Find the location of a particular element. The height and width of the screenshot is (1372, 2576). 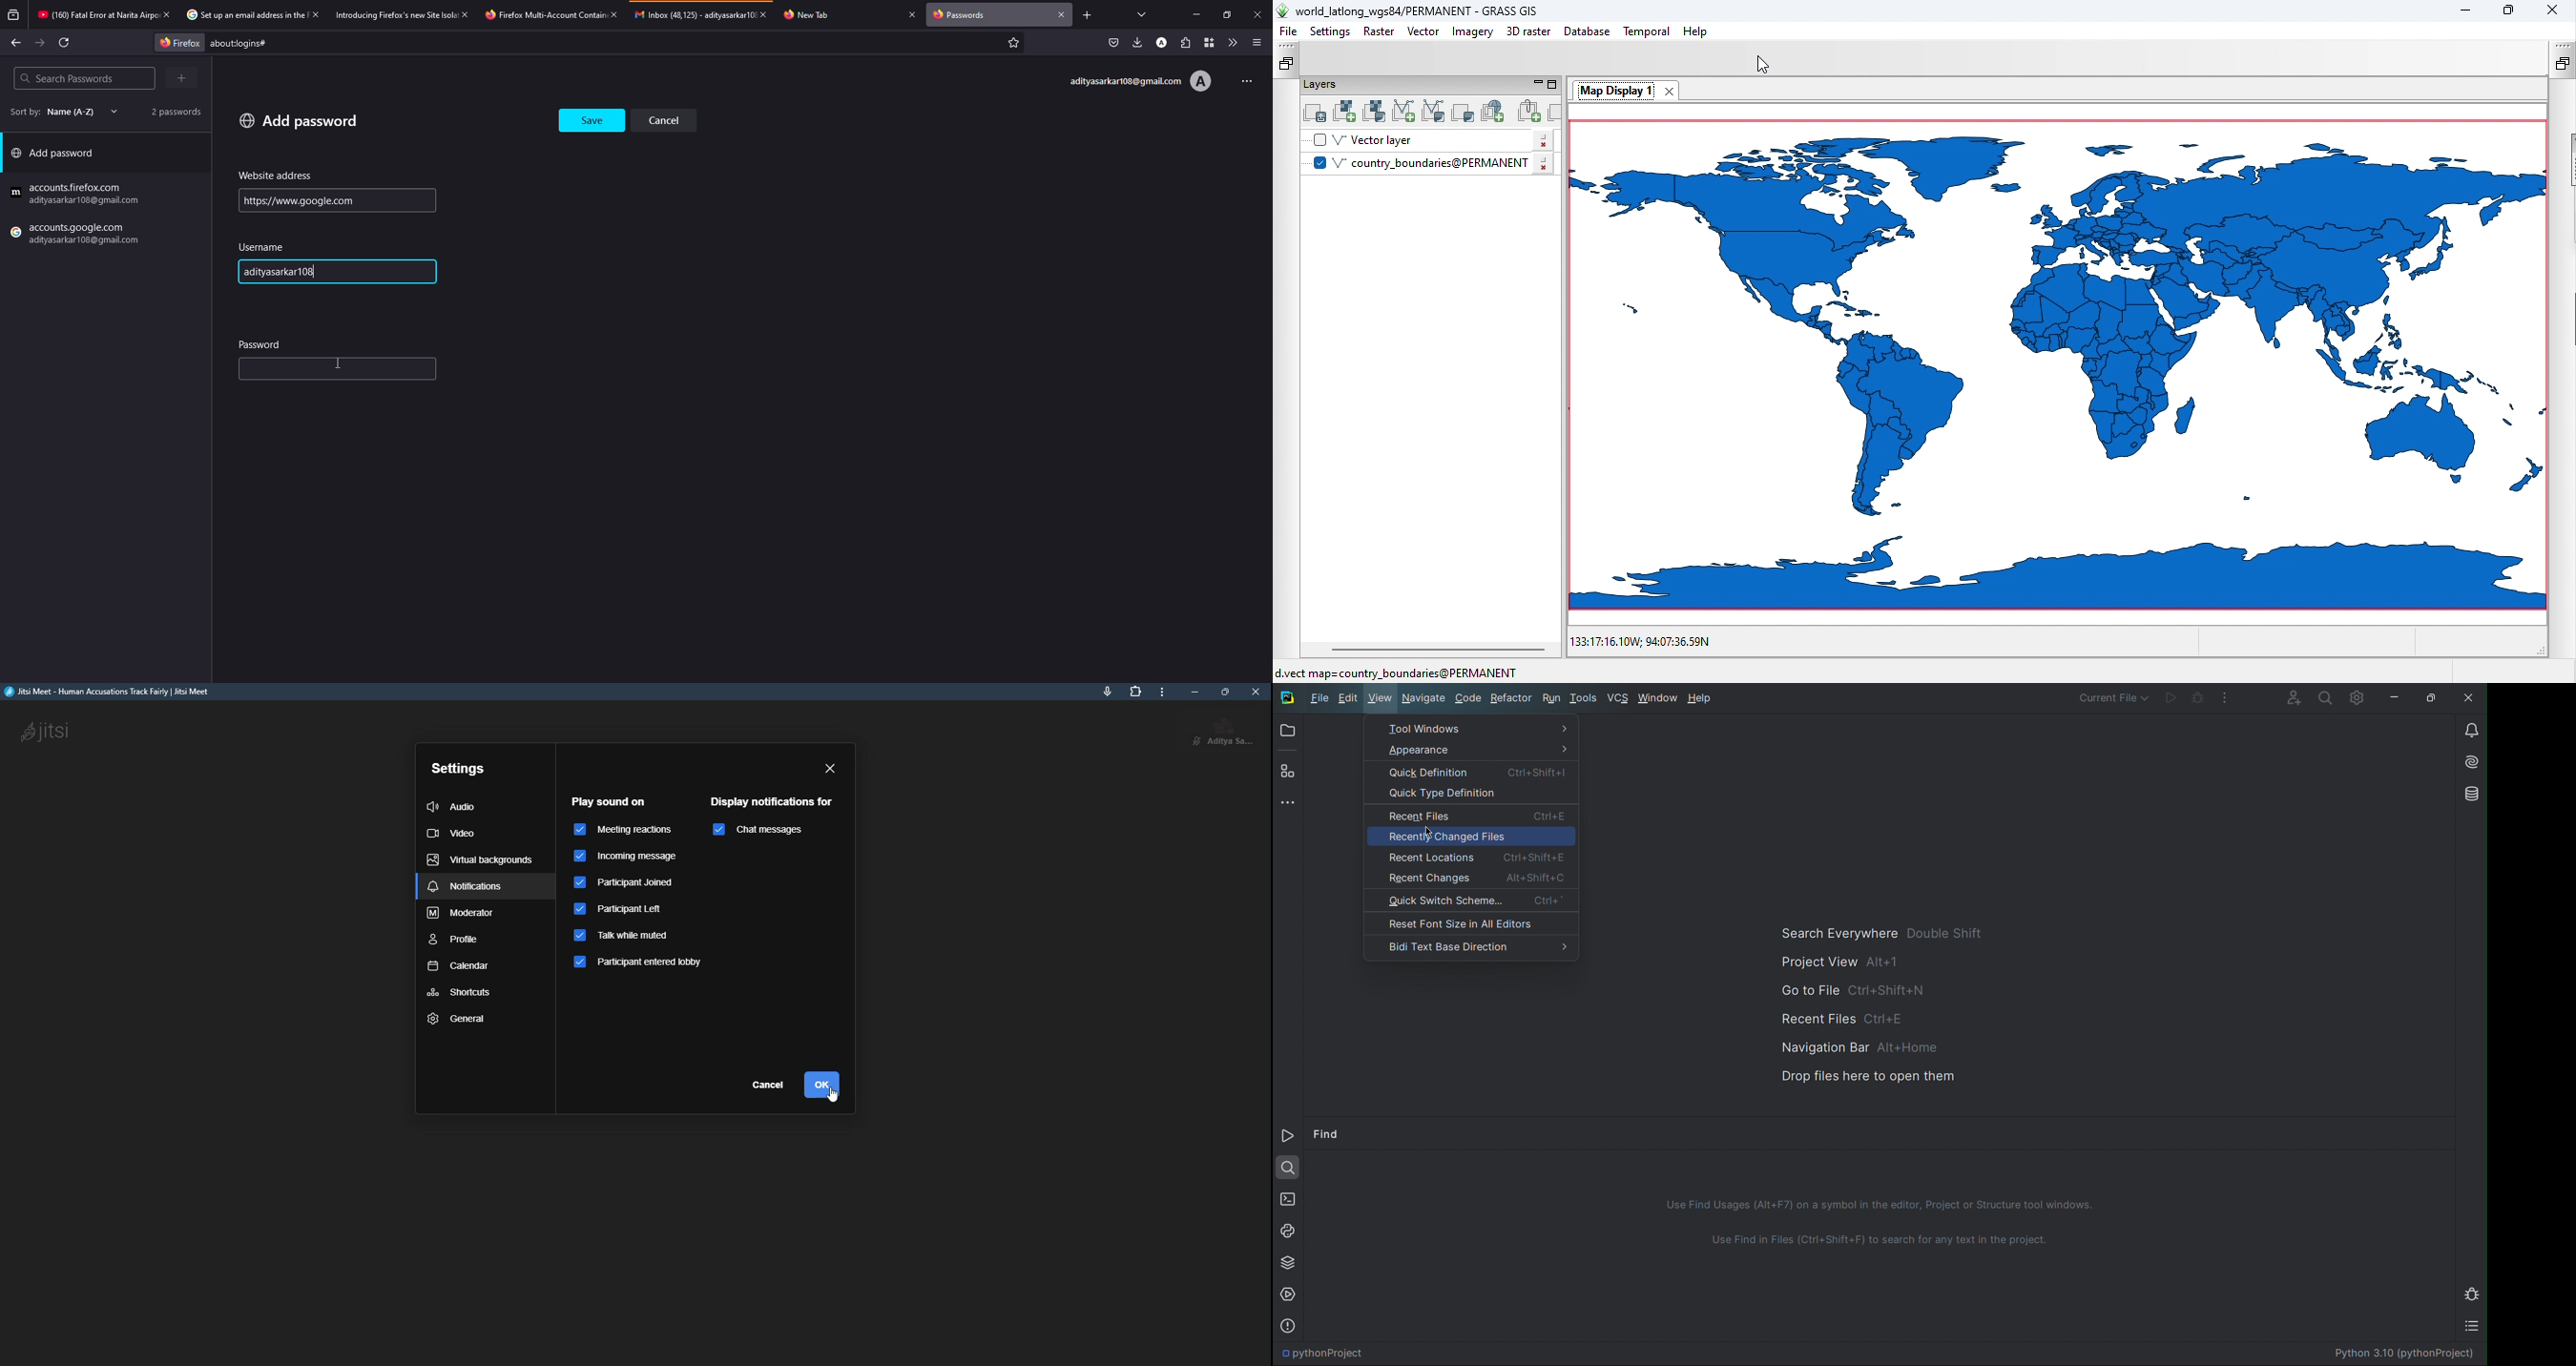

close is located at coordinates (768, 14).